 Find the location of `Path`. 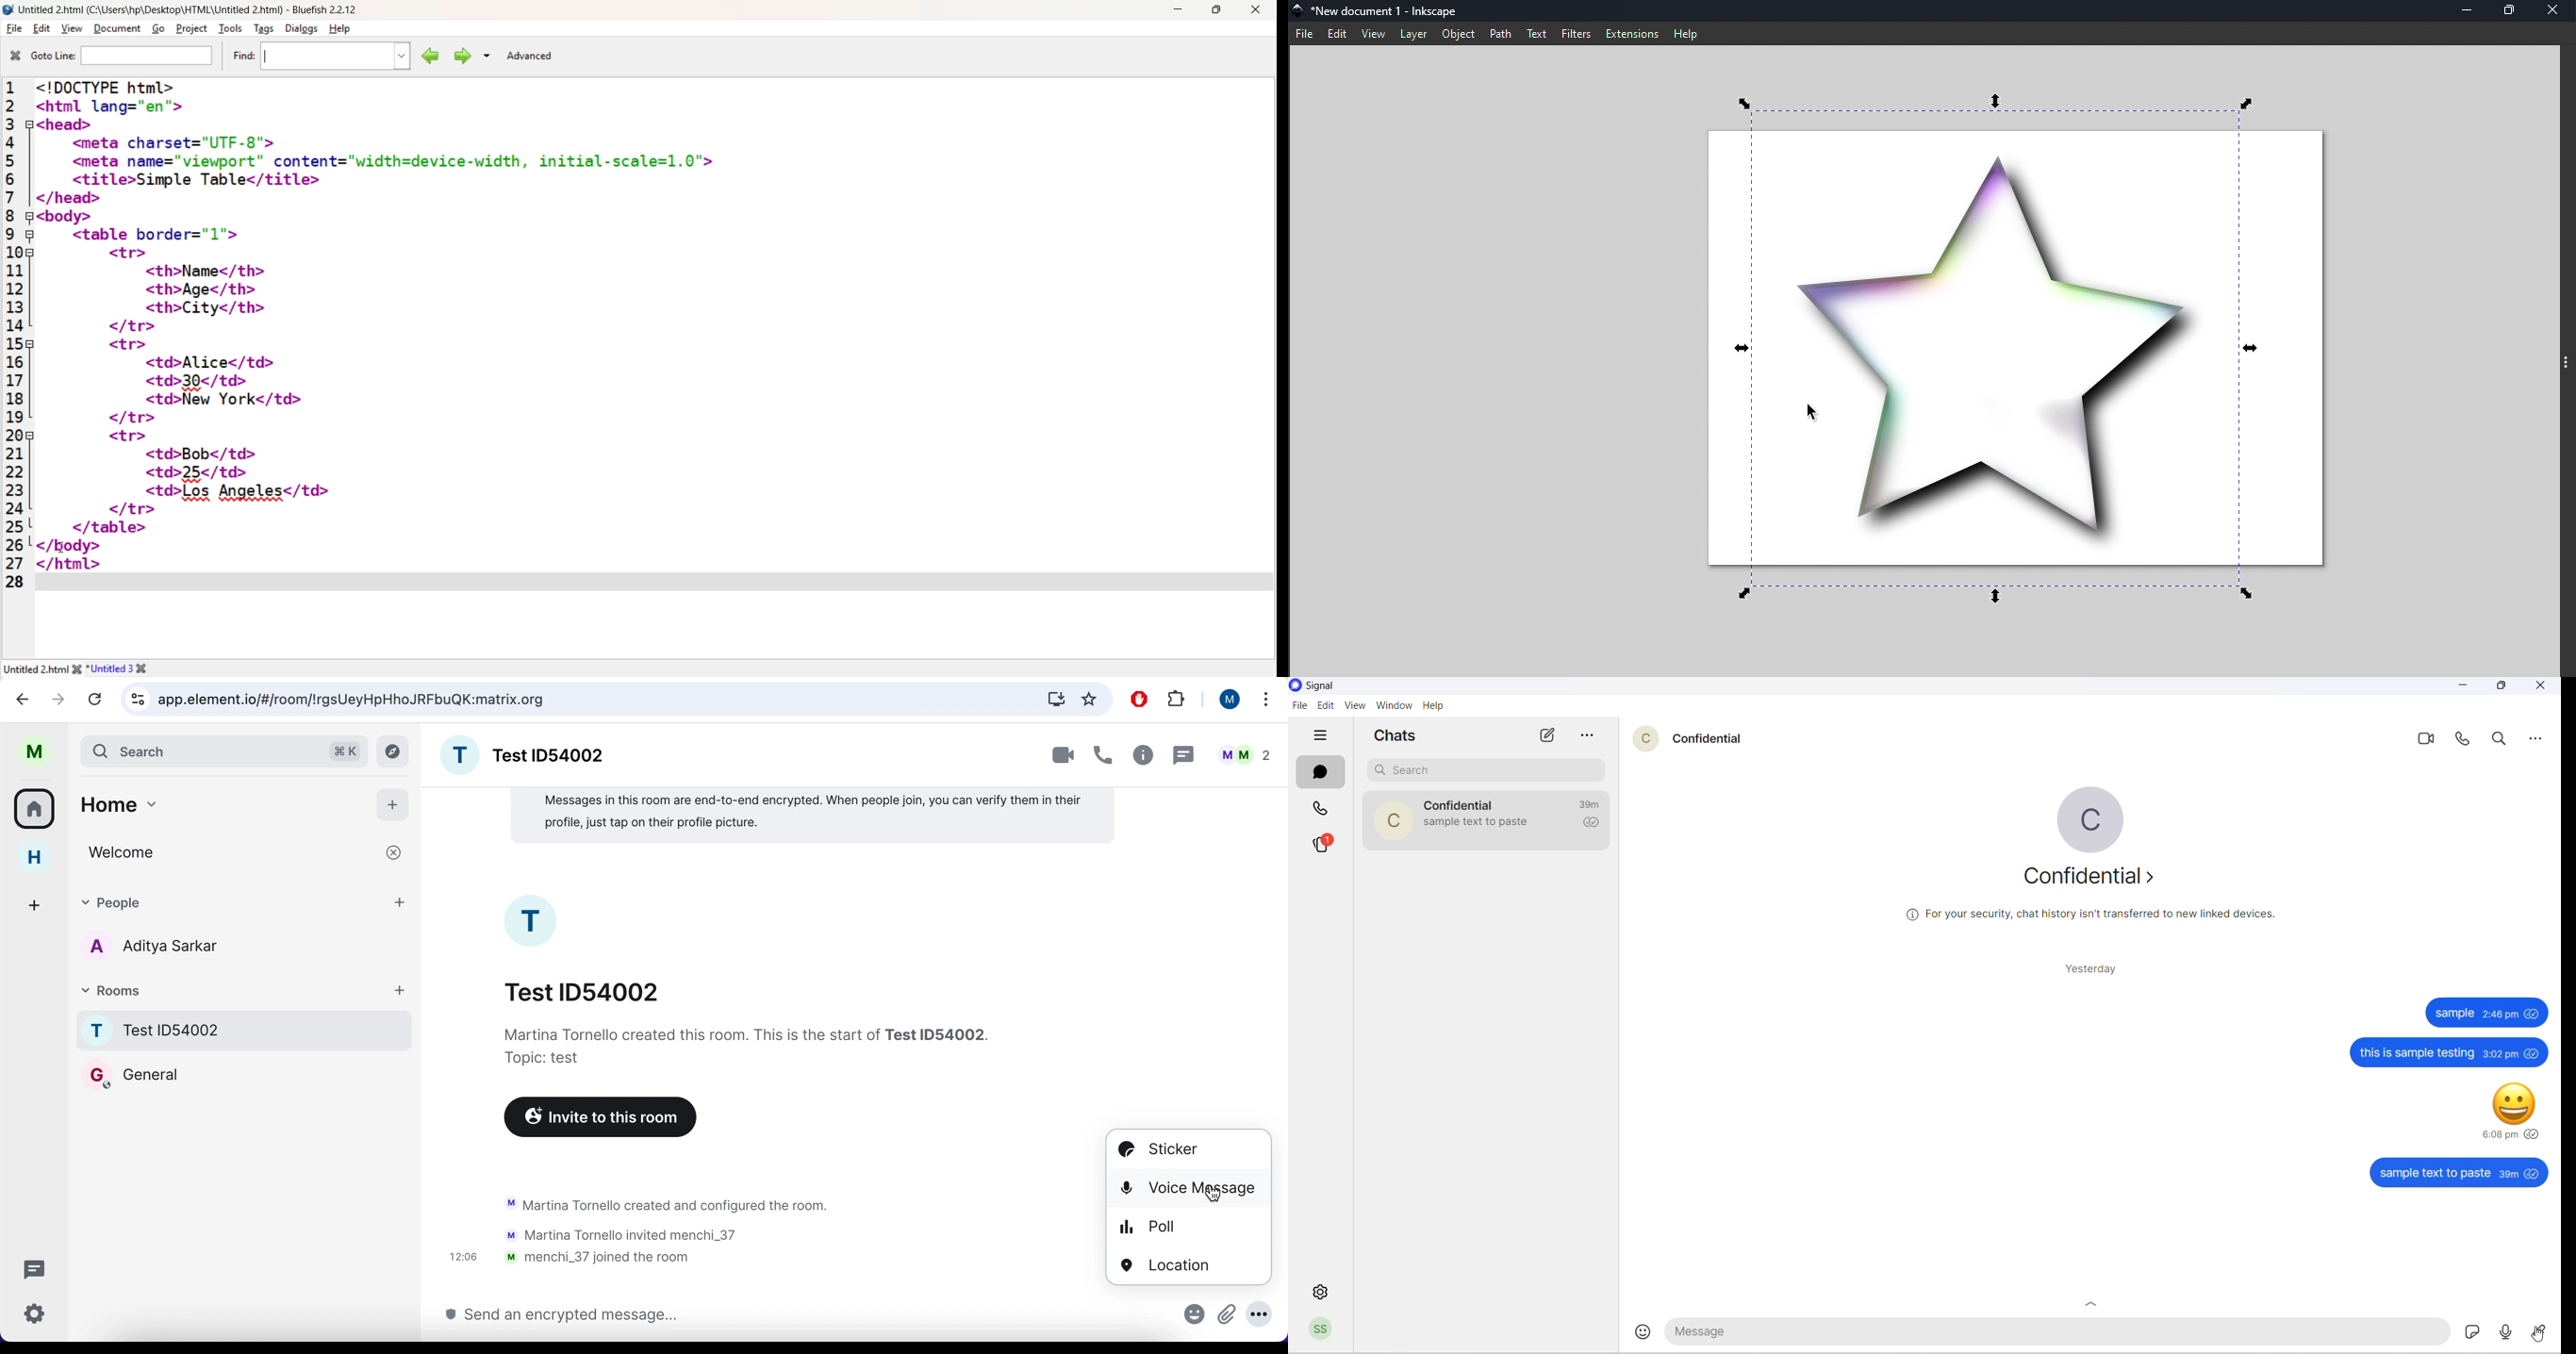

Path is located at coordinates (1503, 35).